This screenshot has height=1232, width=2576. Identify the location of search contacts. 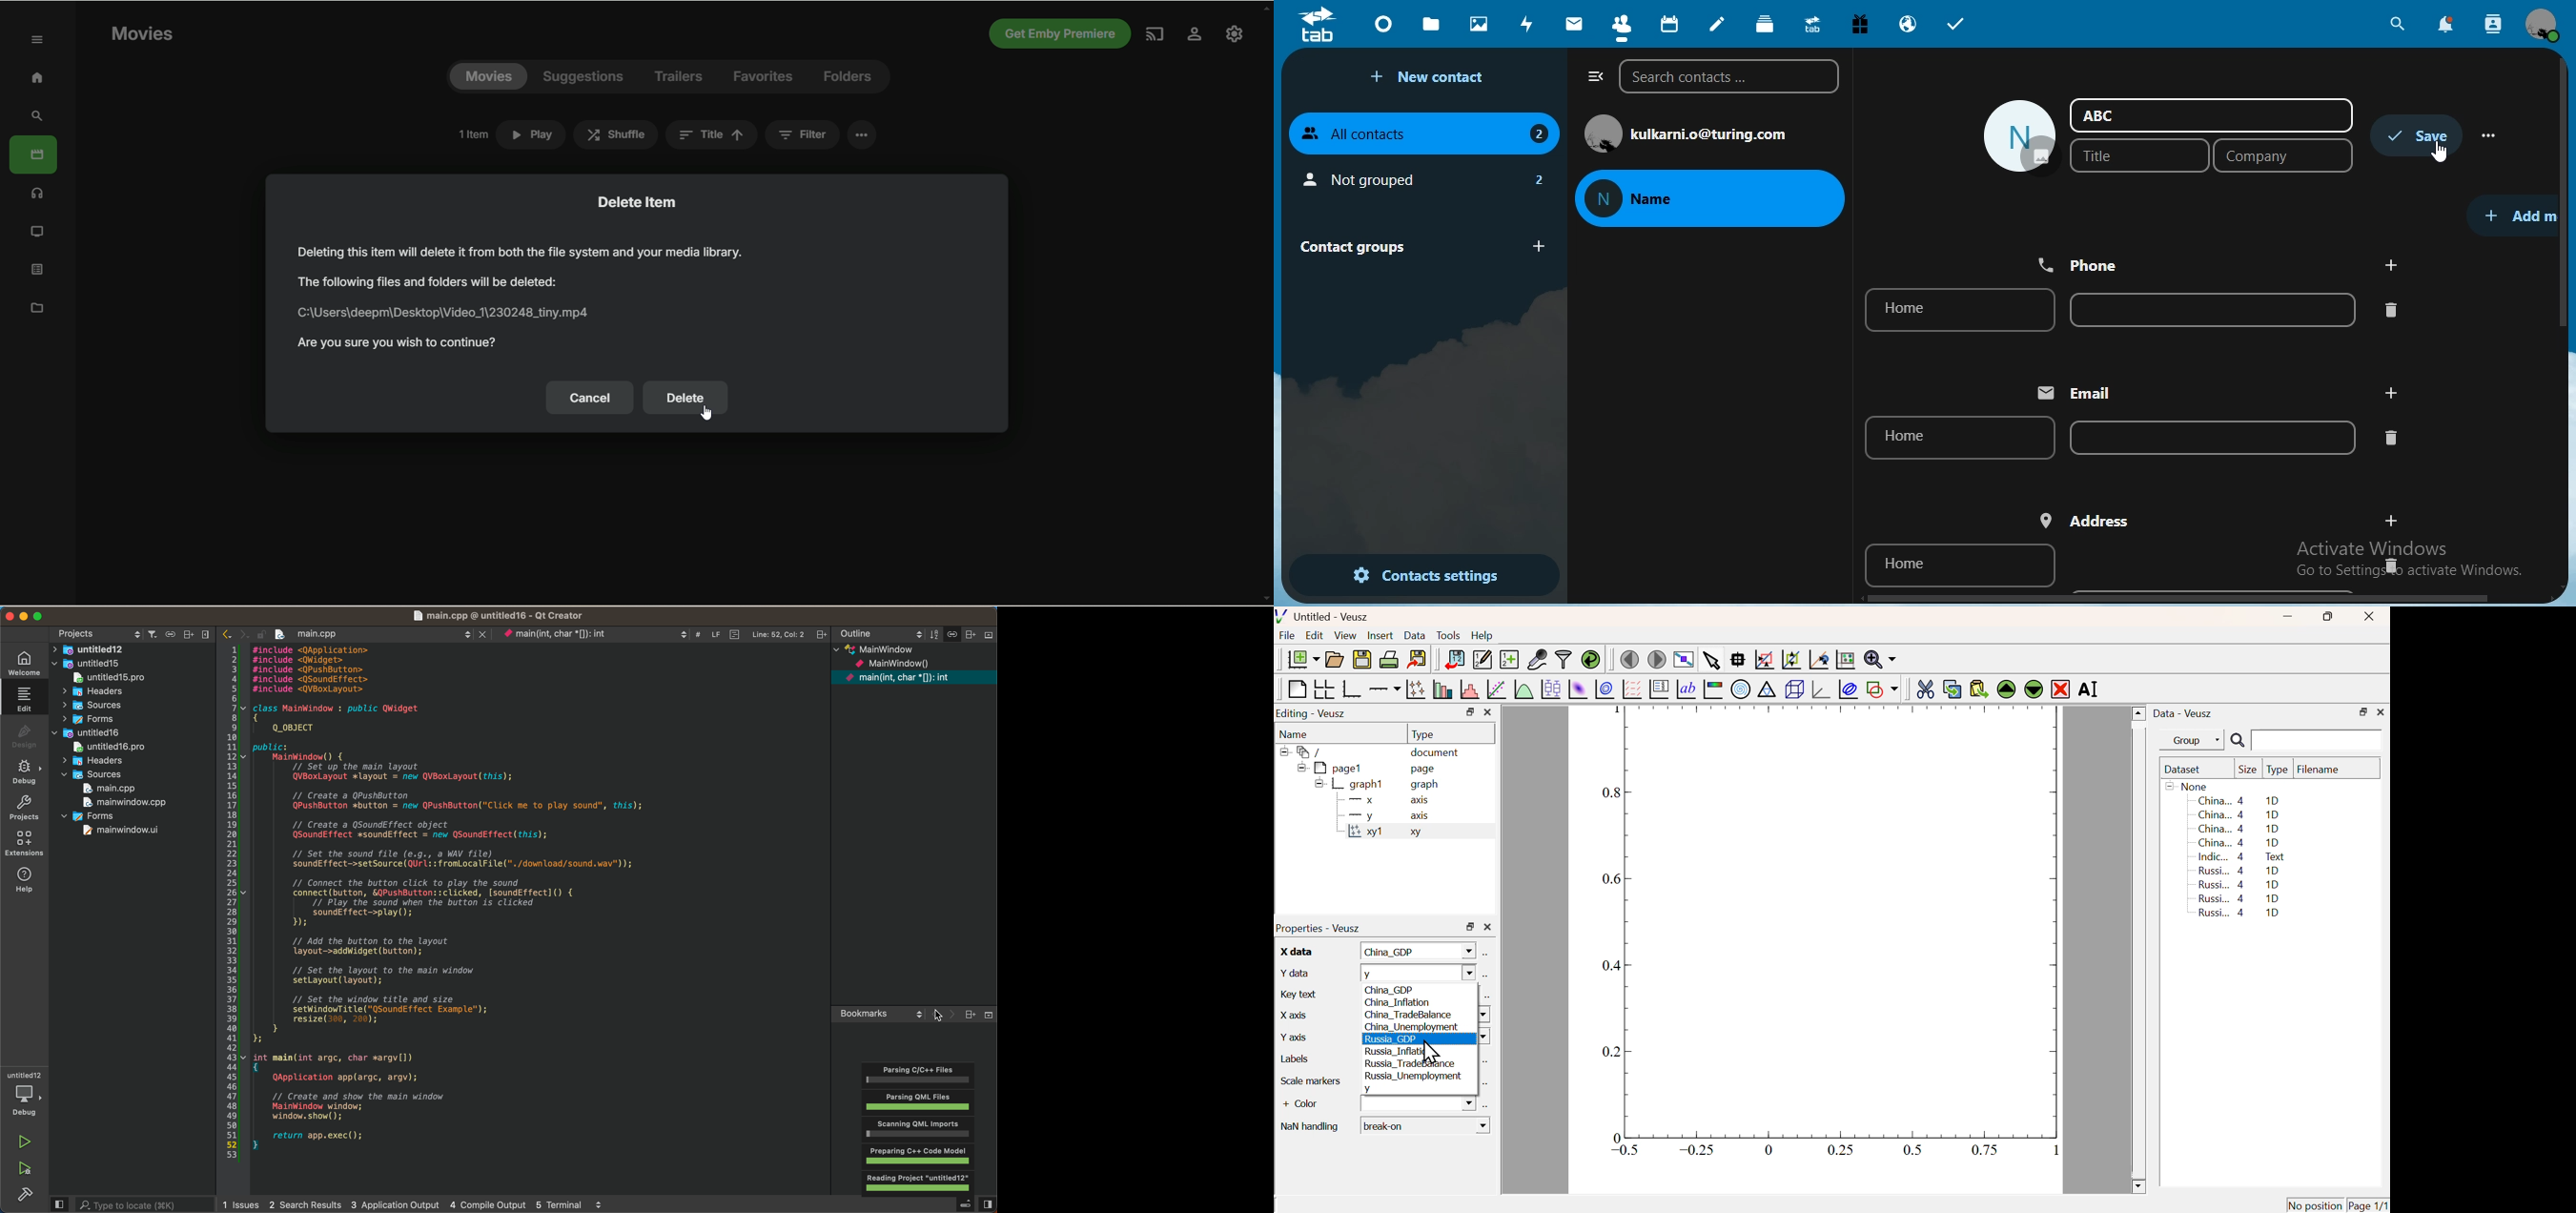
(2494, 26).